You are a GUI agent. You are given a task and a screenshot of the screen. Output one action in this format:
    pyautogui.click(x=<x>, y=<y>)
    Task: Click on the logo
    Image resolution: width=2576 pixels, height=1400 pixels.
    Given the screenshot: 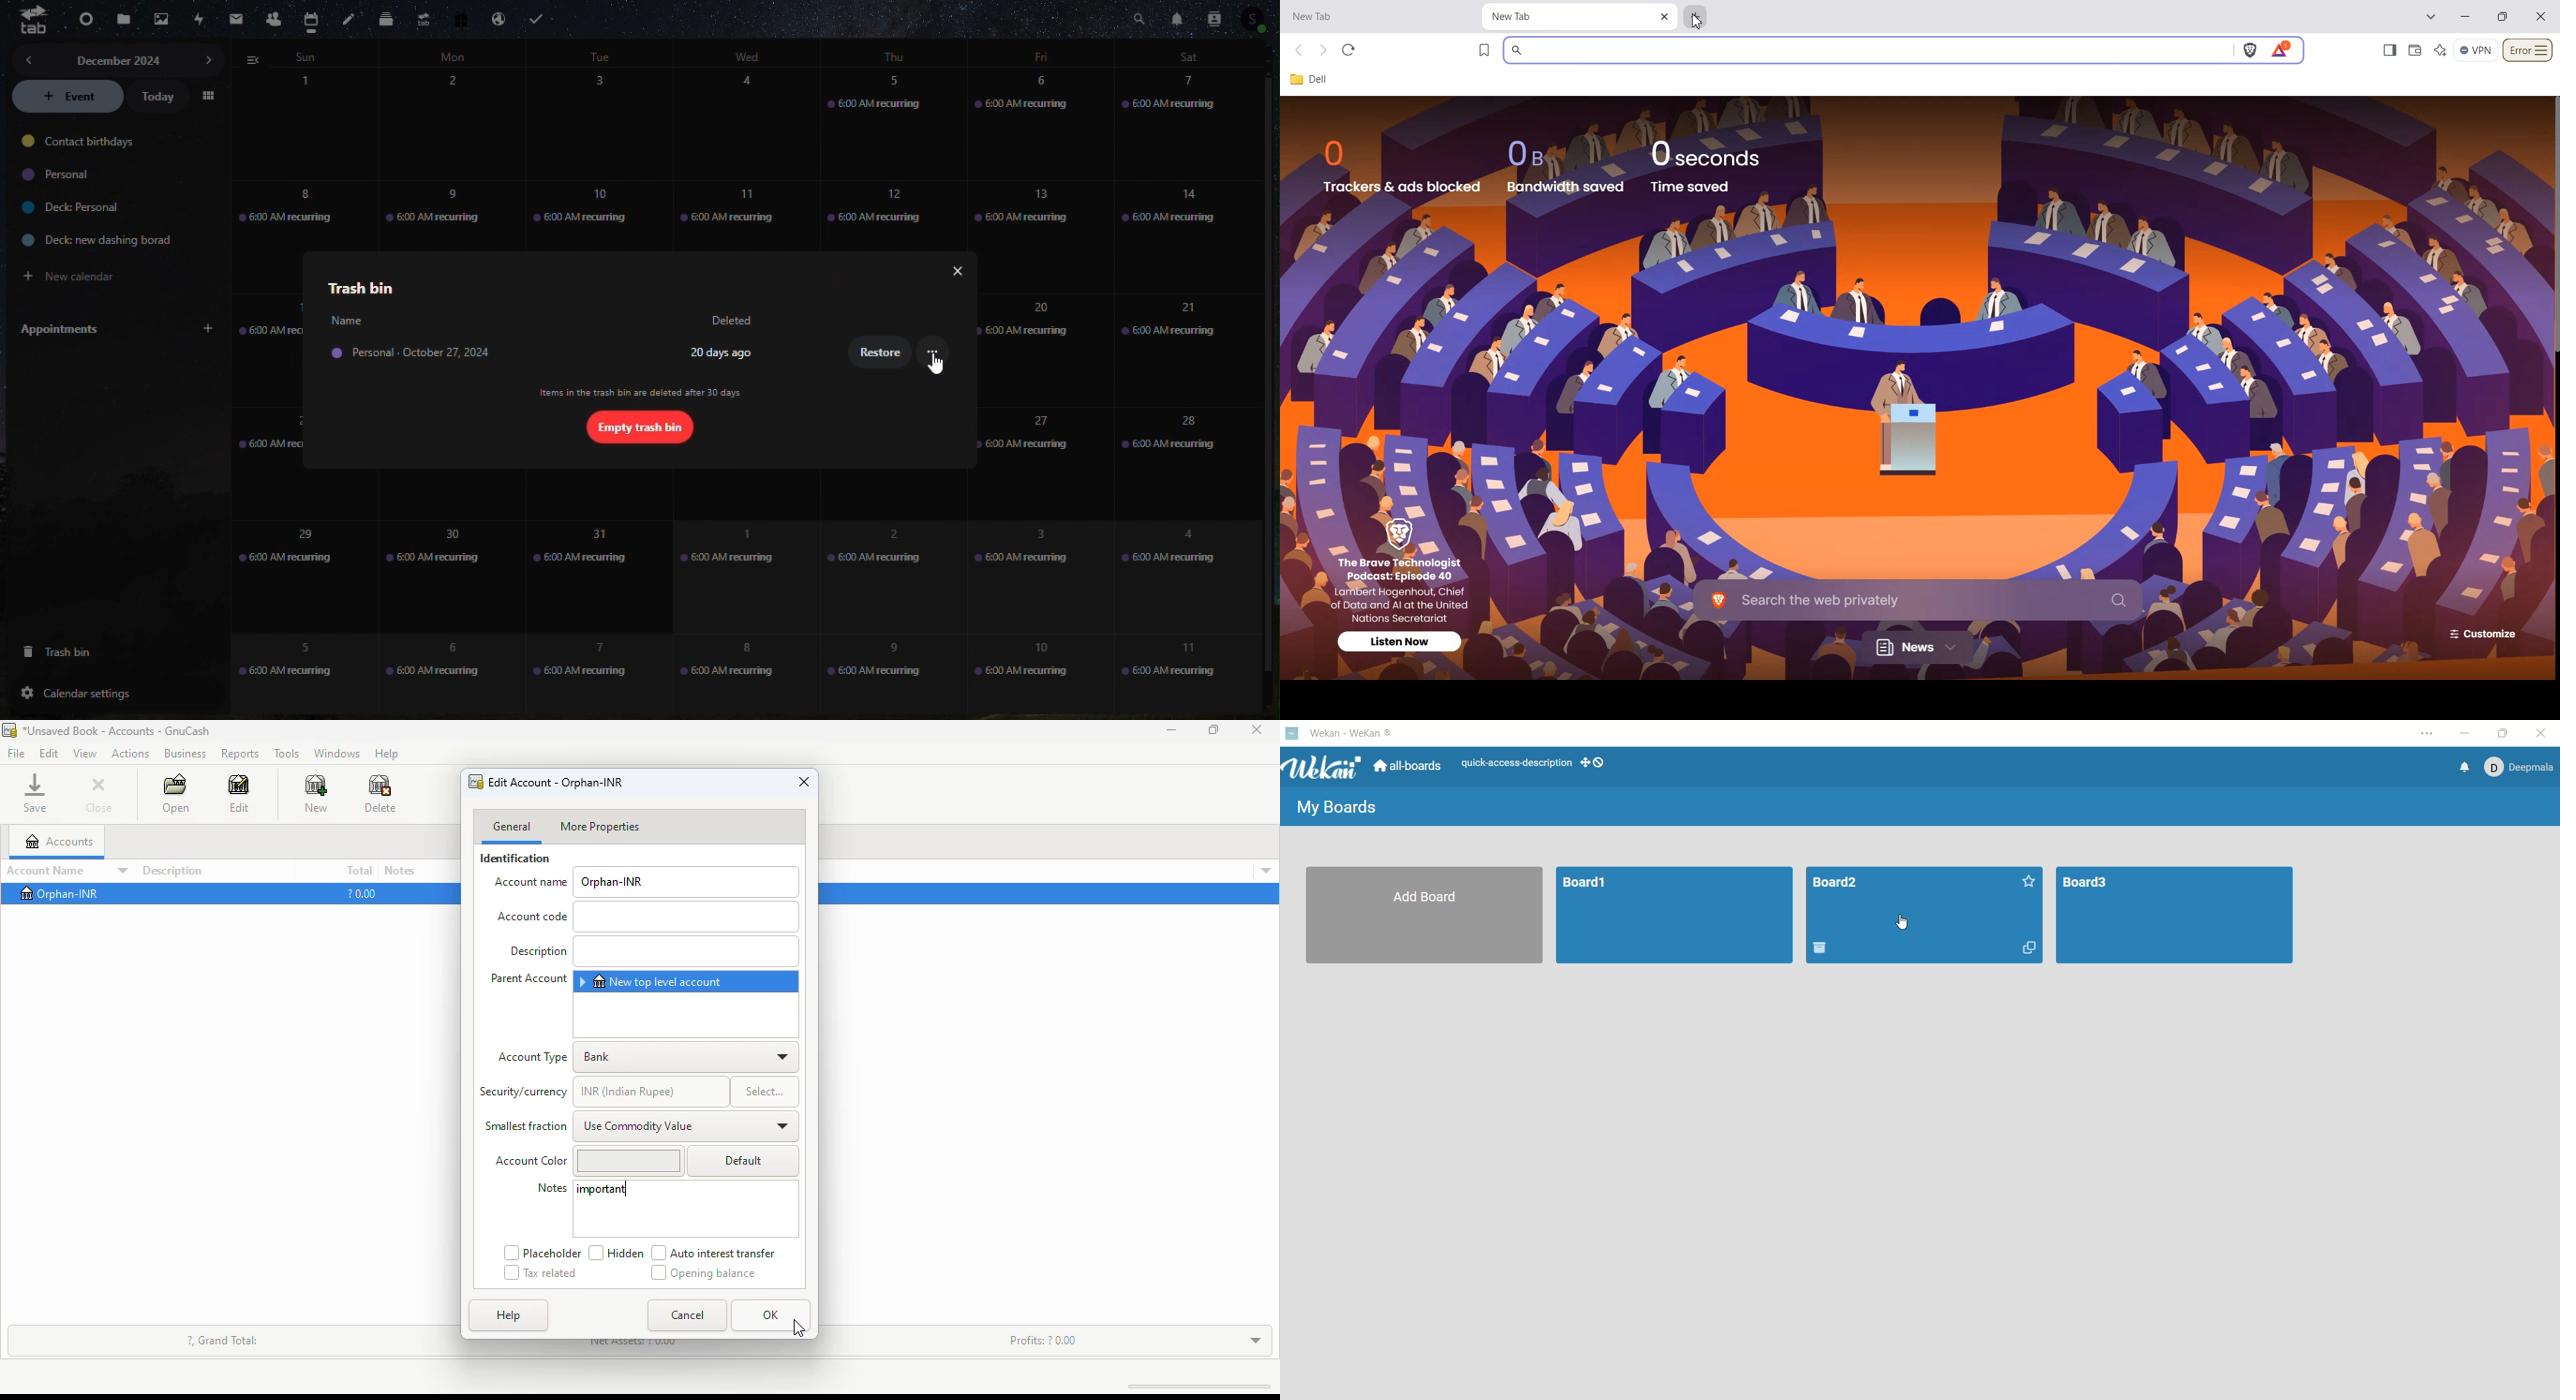 What is the action you would take?
    pyautogui.click(x=475, y=782)
    